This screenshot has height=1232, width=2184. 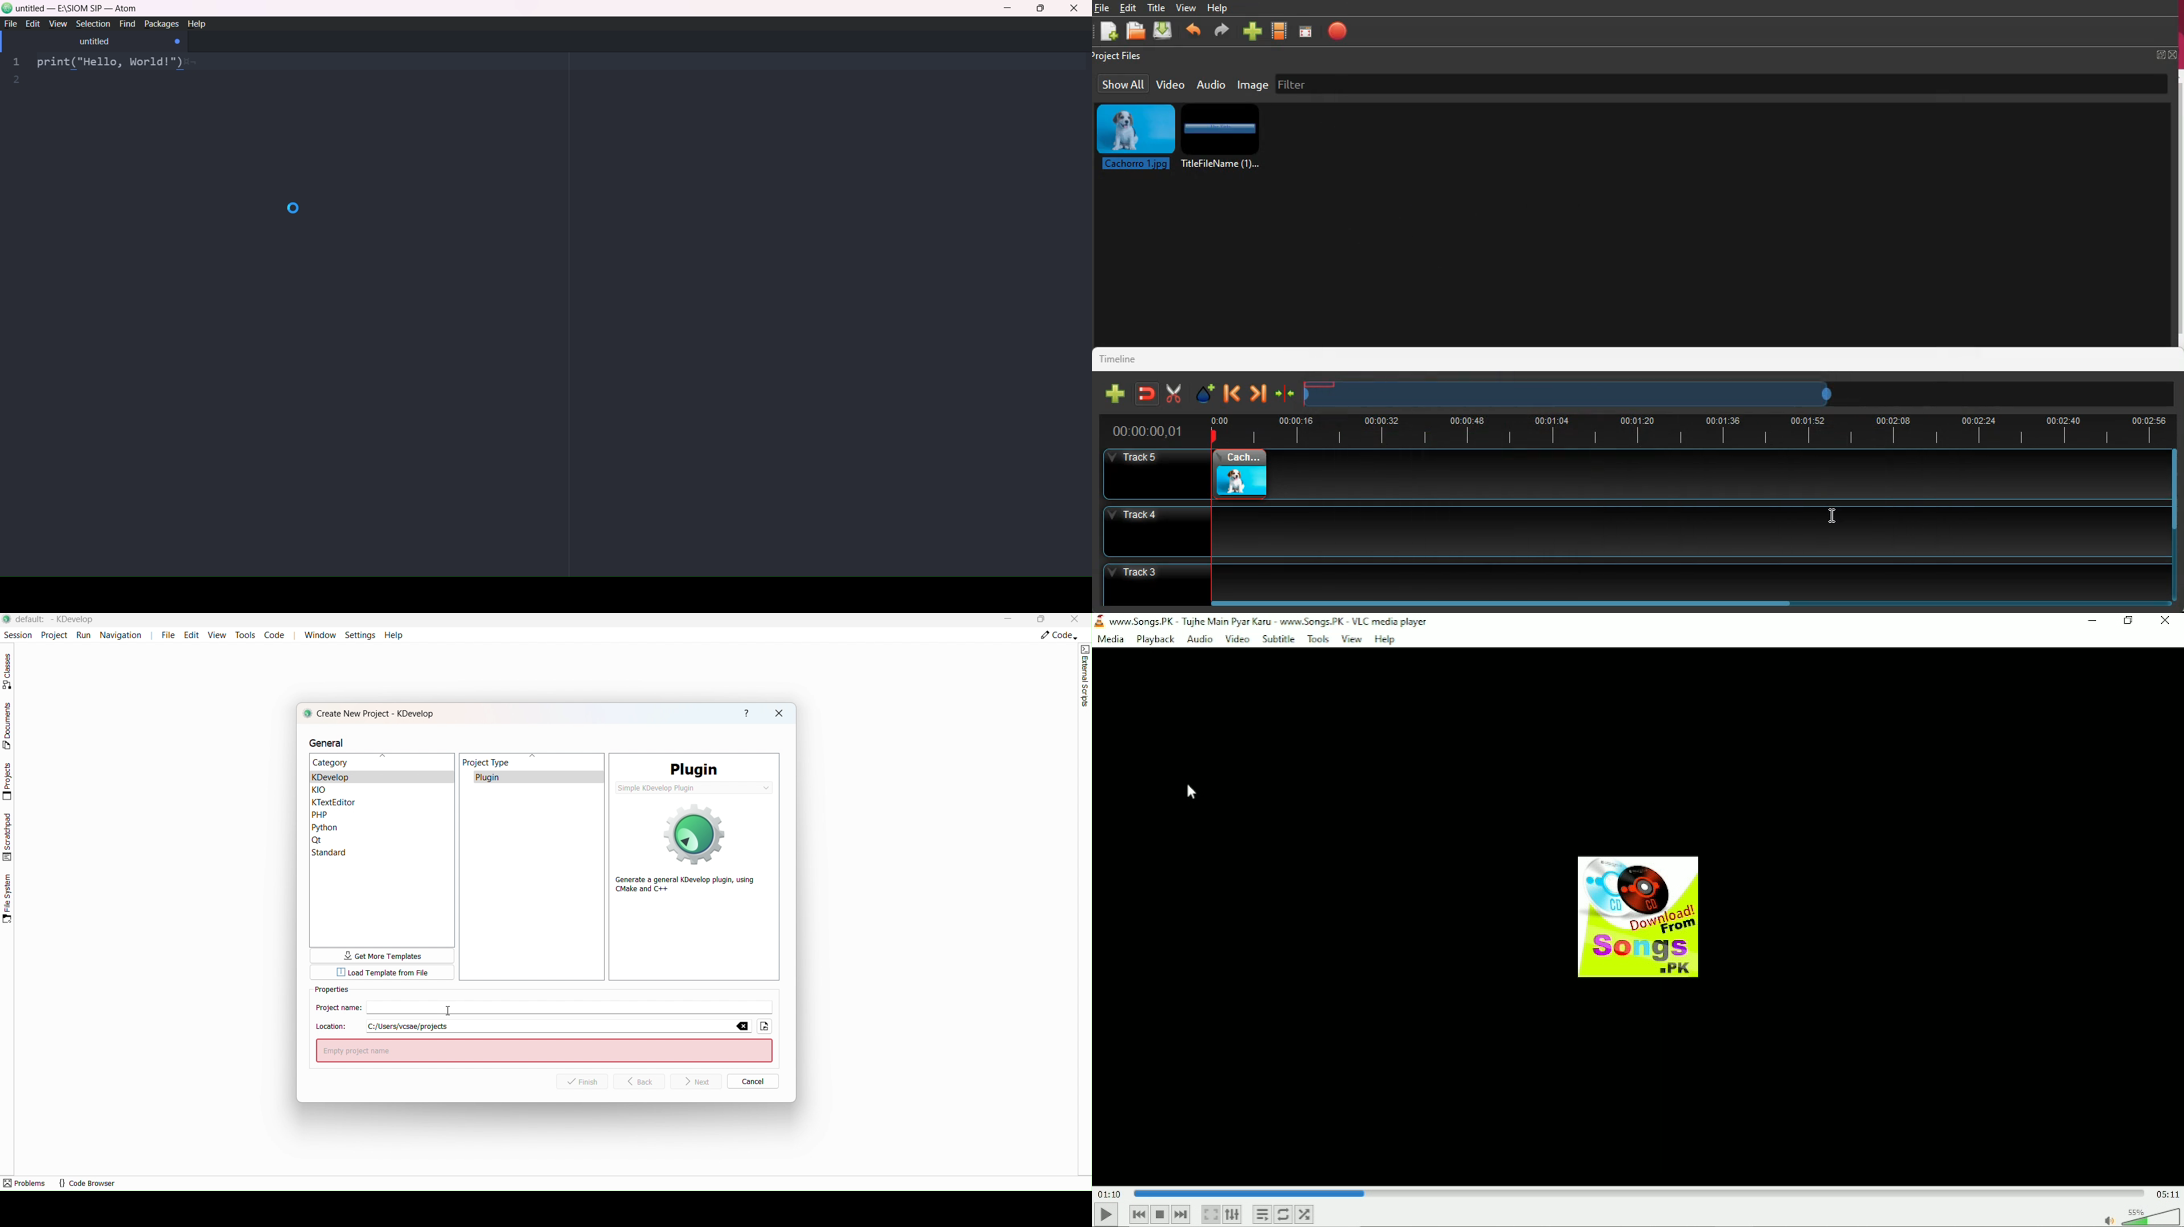 What do you see at coordinates (1146, 394) in the screenshot?
I see `join` at bounding box center [1146, 394].